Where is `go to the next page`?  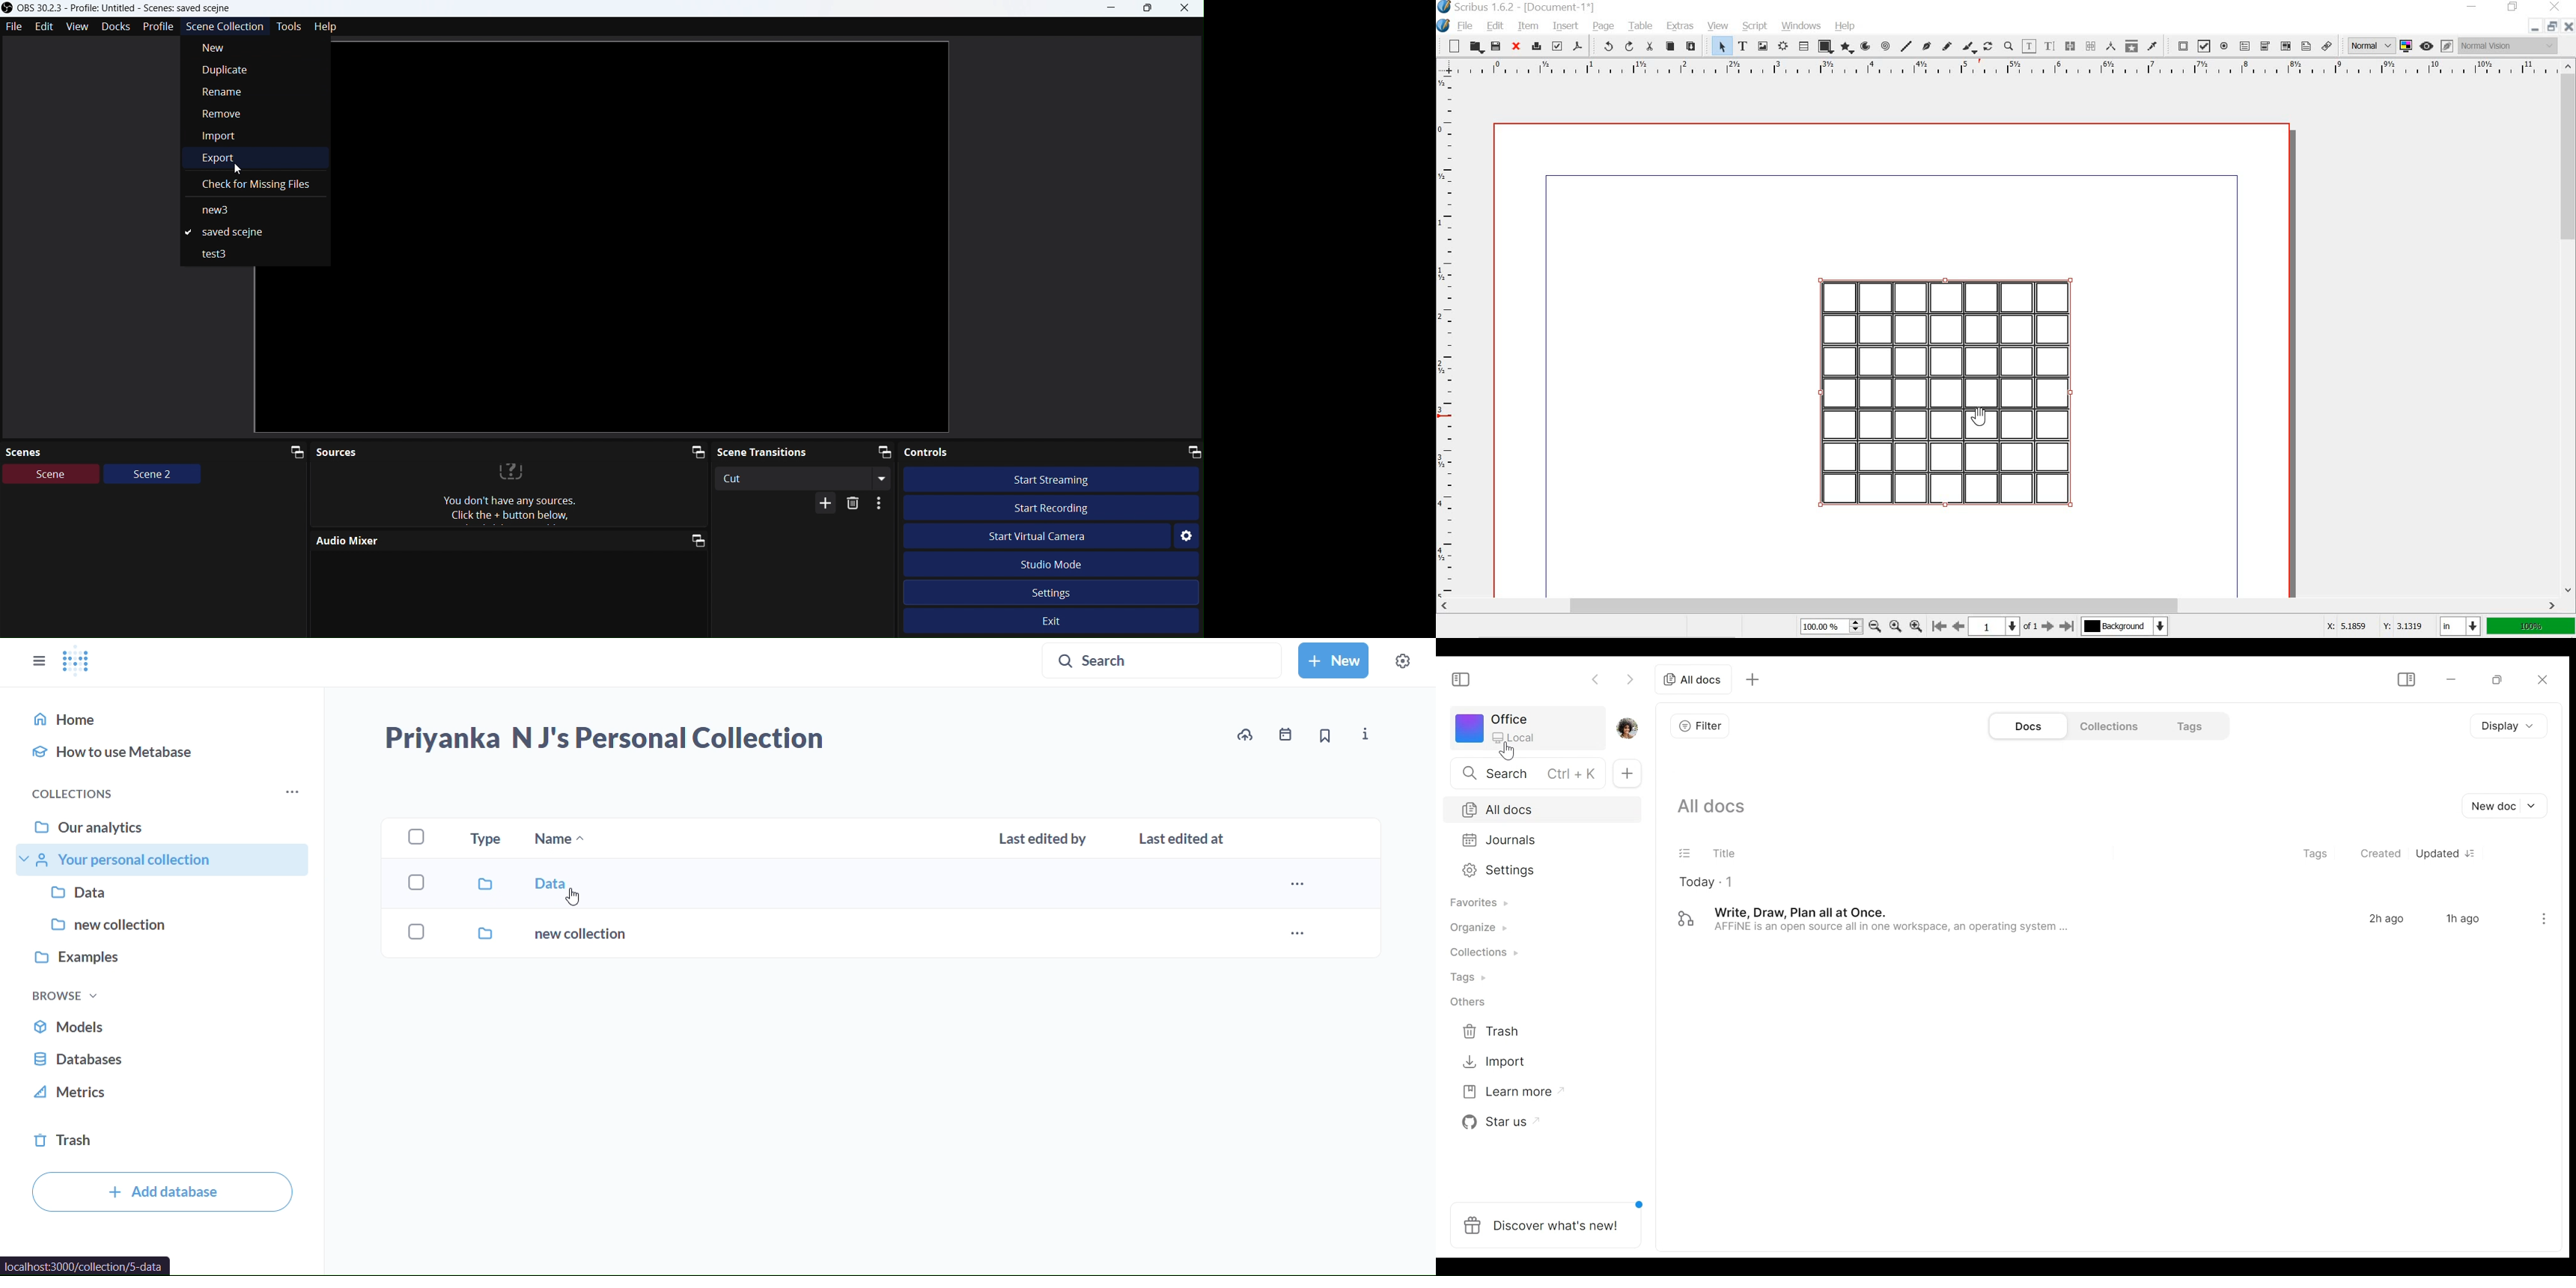
go to the next page is located at coordinates (2049, 627).